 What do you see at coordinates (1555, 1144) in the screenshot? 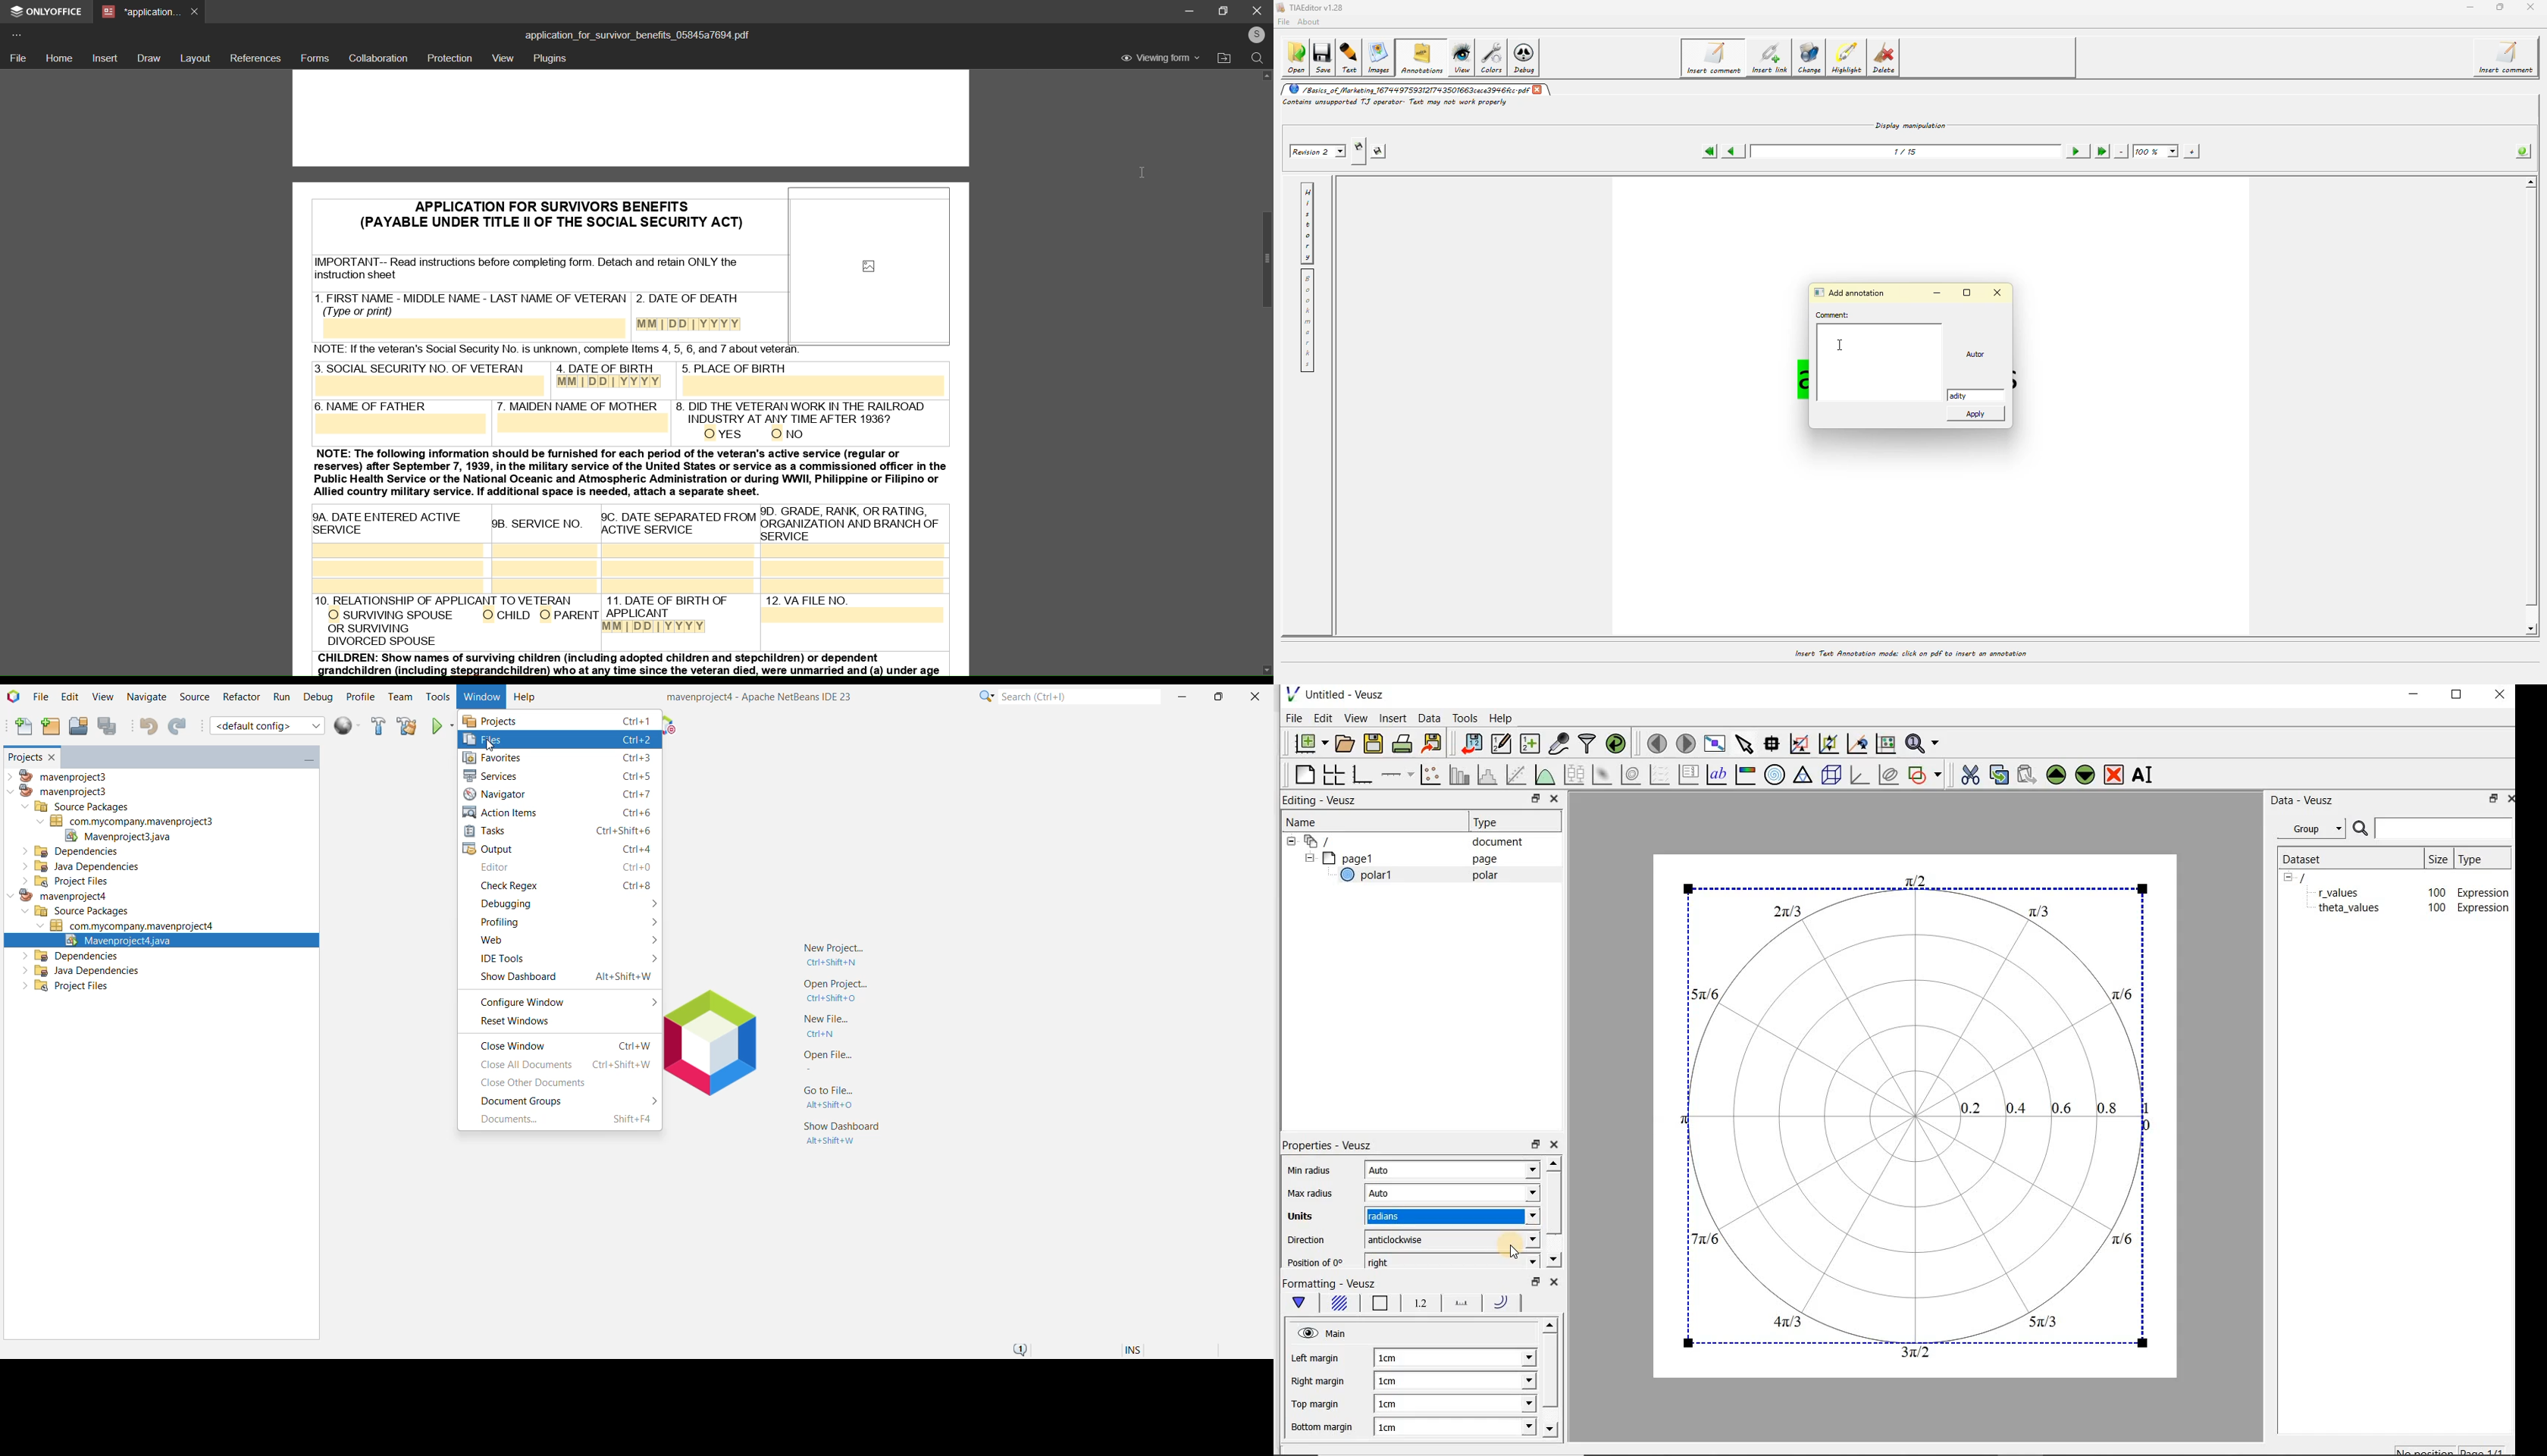
I see `close` at bounding box center [1555, 1144].